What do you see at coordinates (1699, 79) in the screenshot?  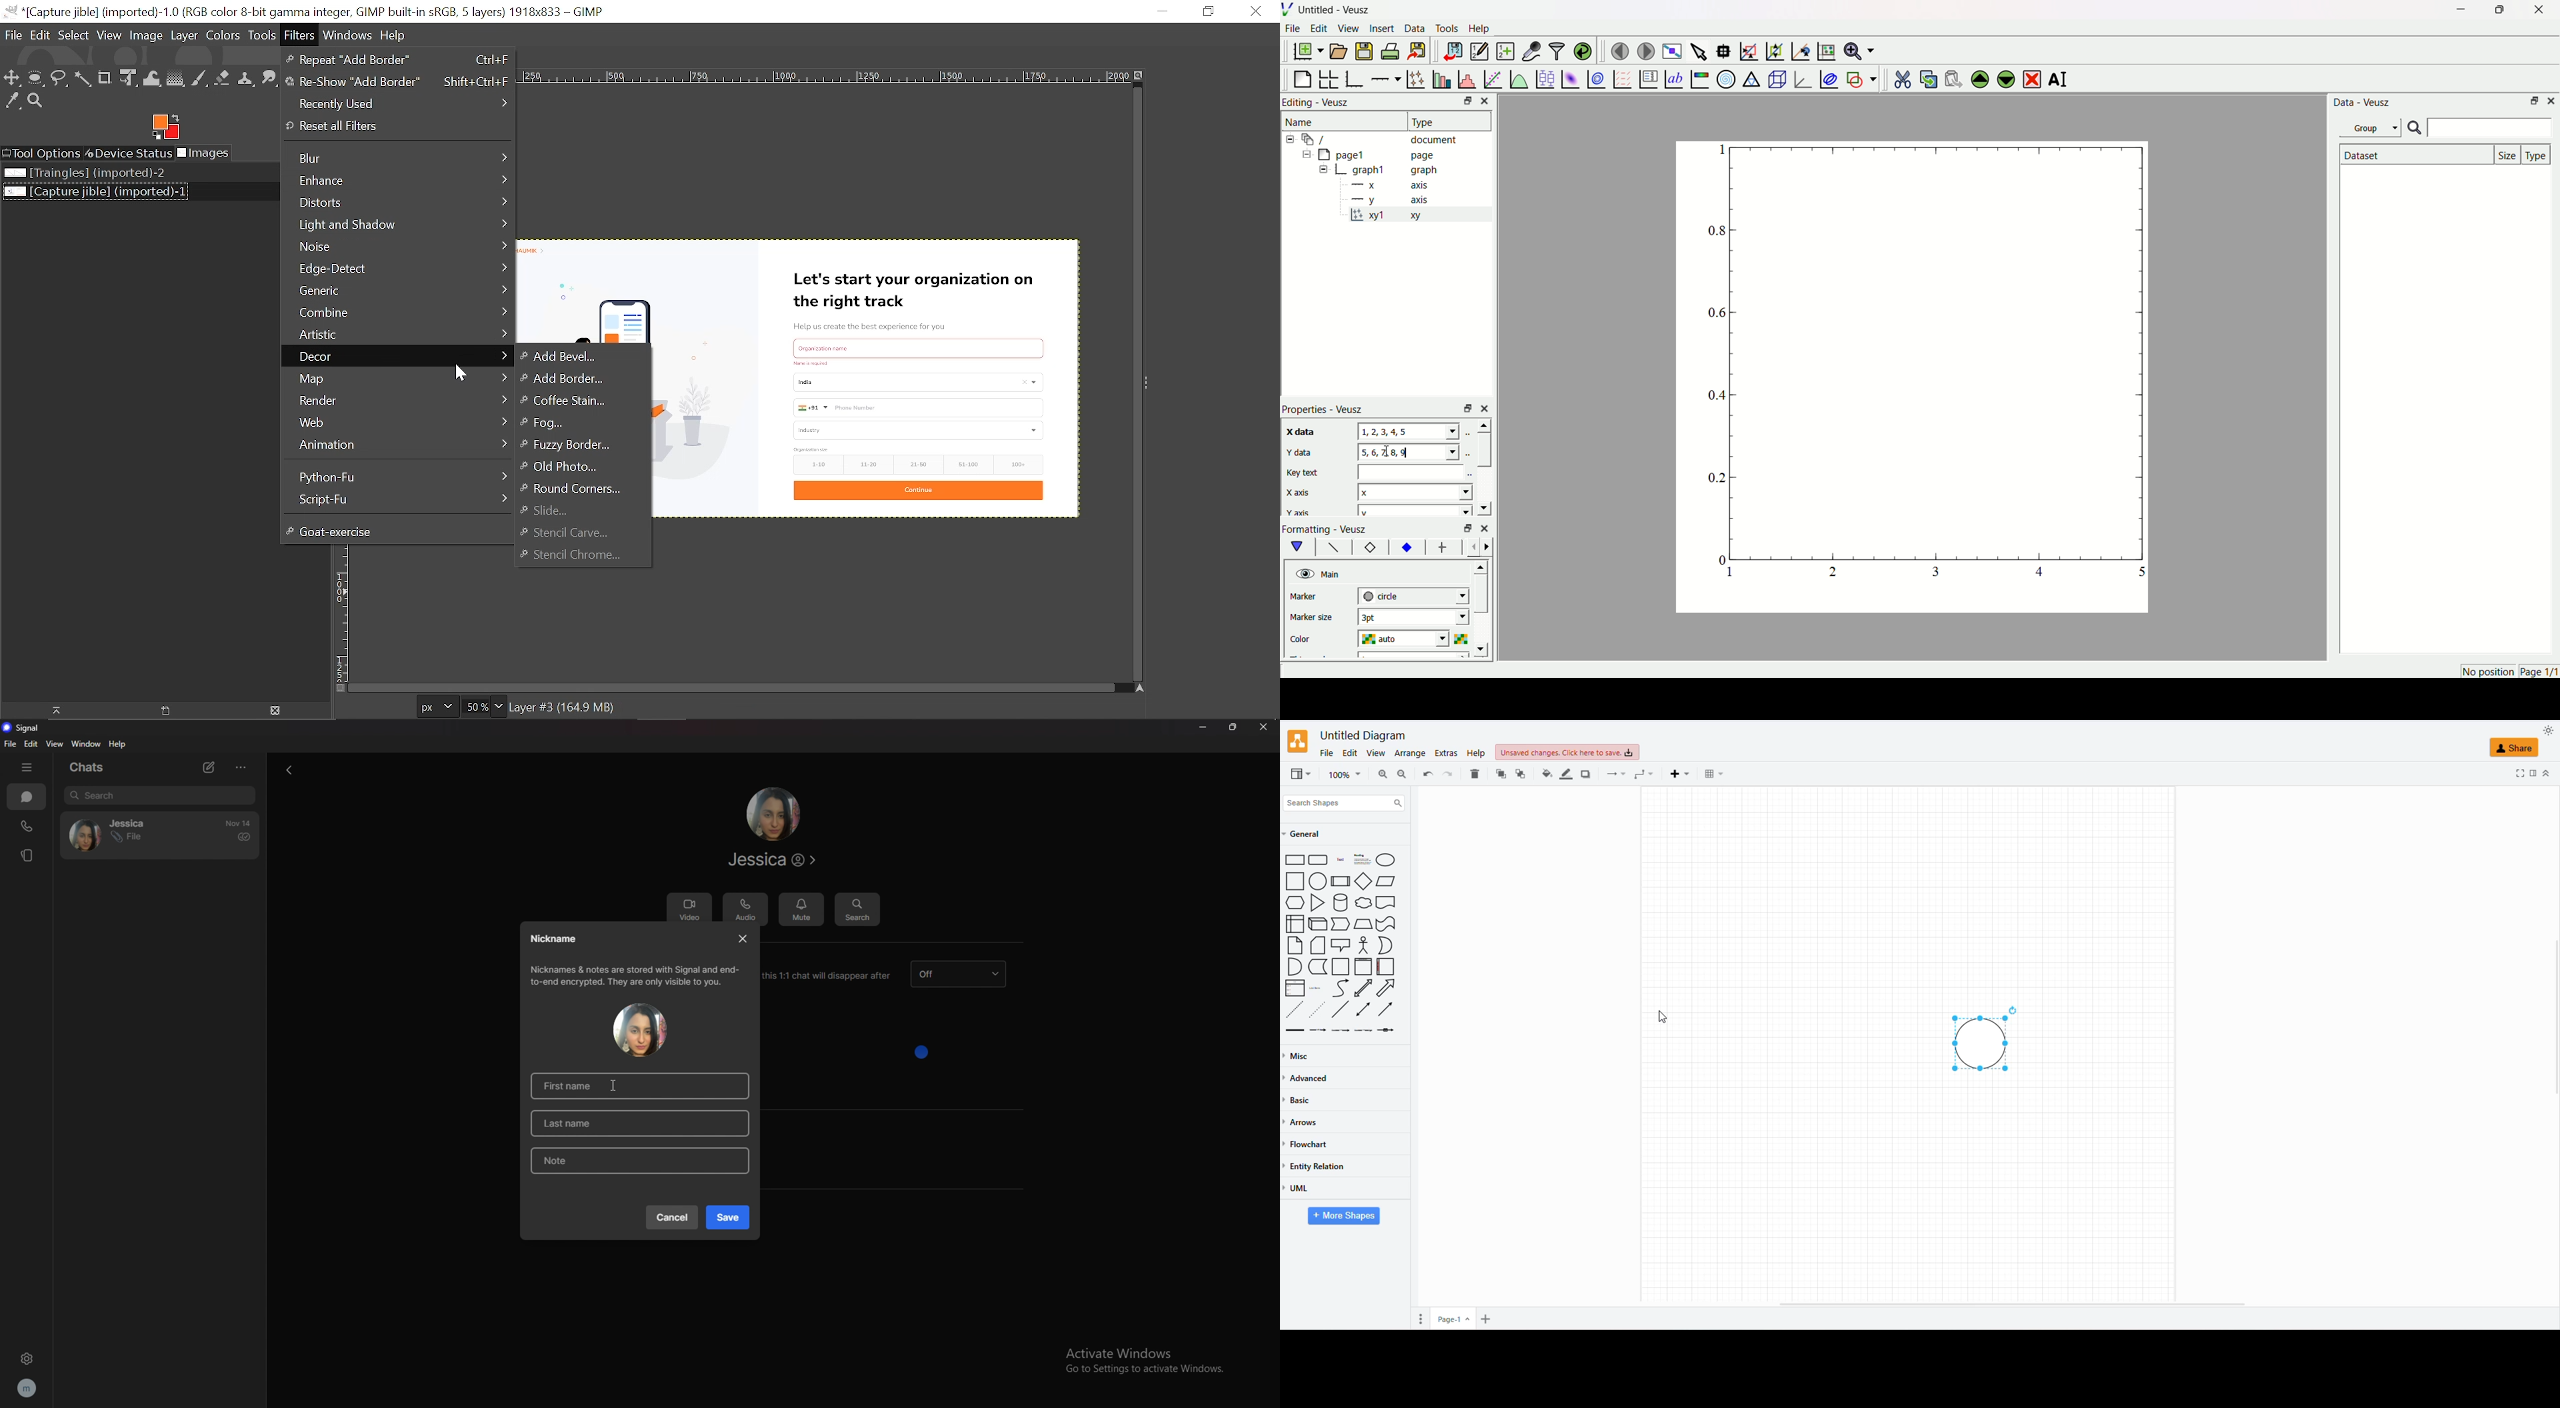 I see `image color bar` at bounding box center [1699, 79].